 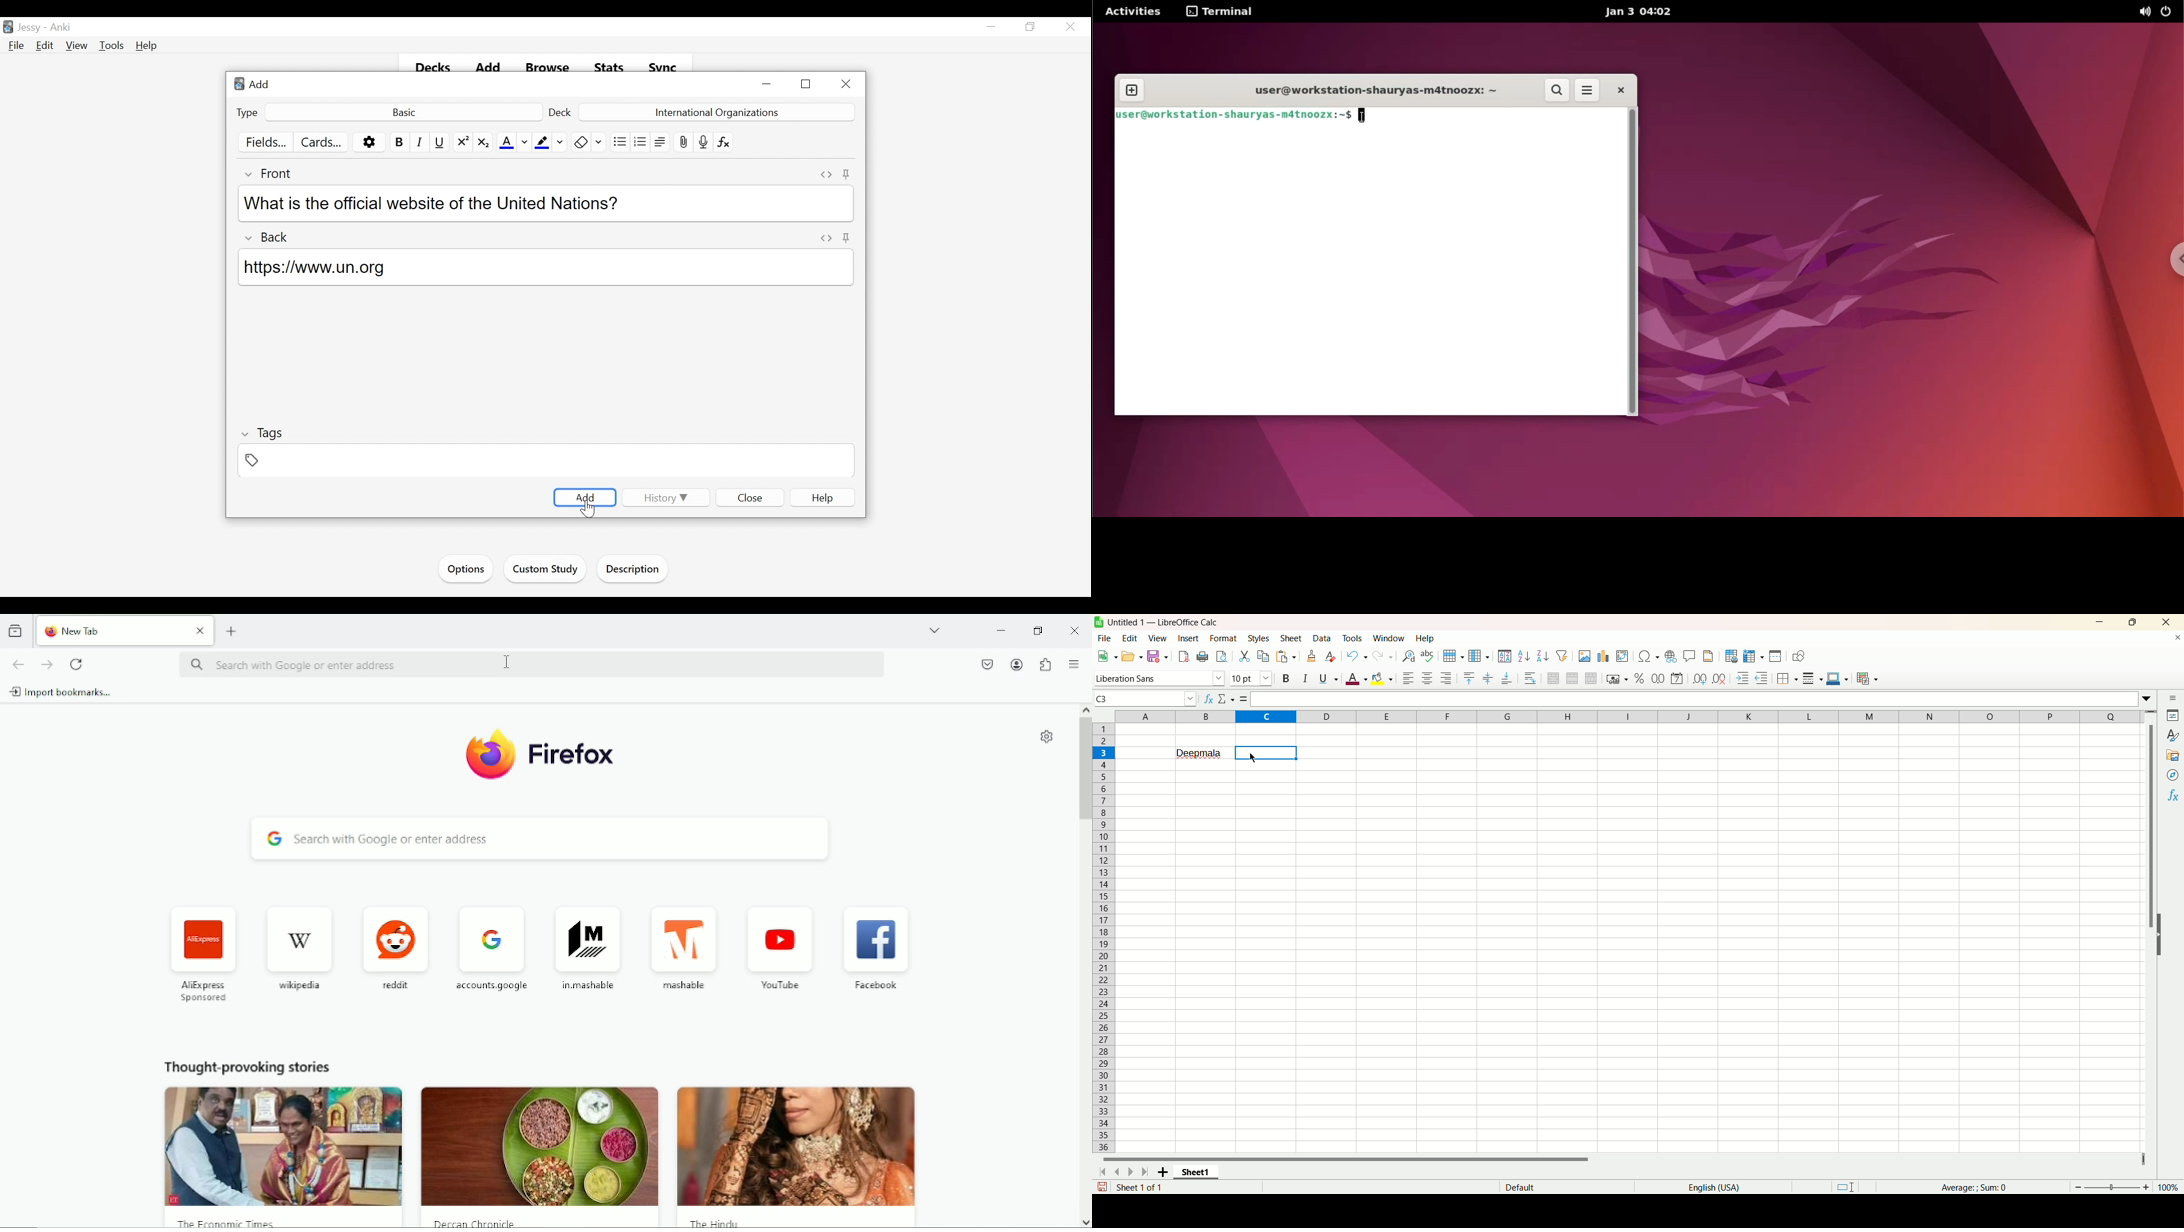 I want to click on Sheet, so click(x=1292, y=638).